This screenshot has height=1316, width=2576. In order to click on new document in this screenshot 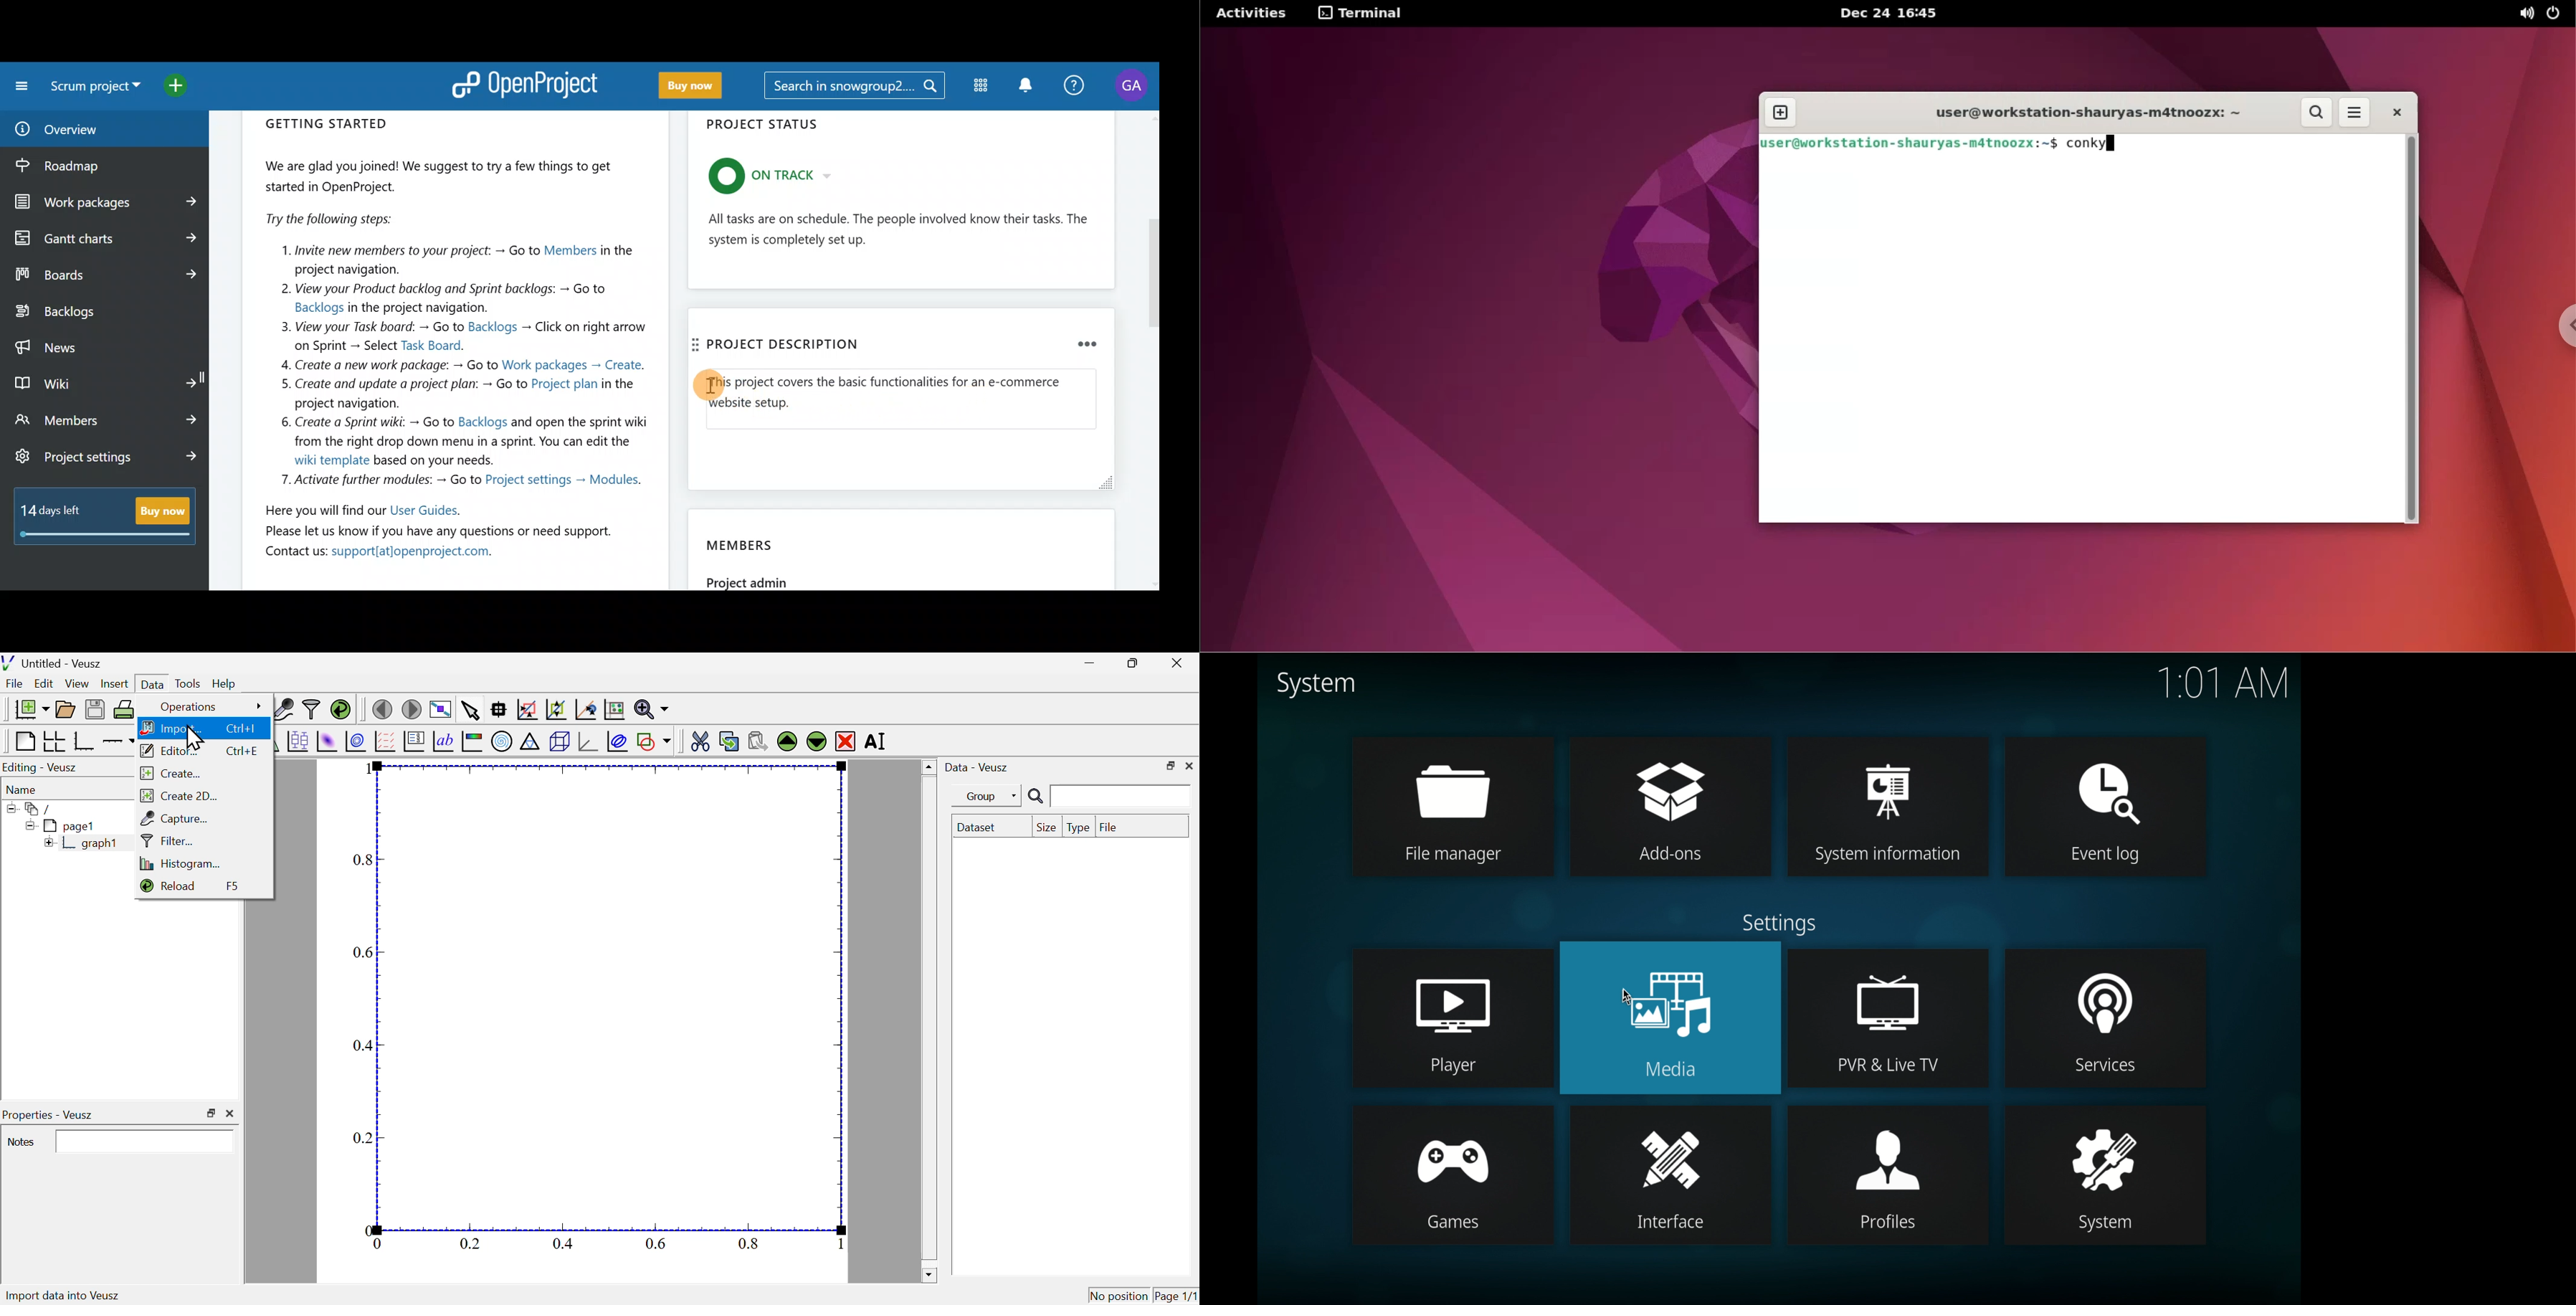, I will do `click(28, 709)`.